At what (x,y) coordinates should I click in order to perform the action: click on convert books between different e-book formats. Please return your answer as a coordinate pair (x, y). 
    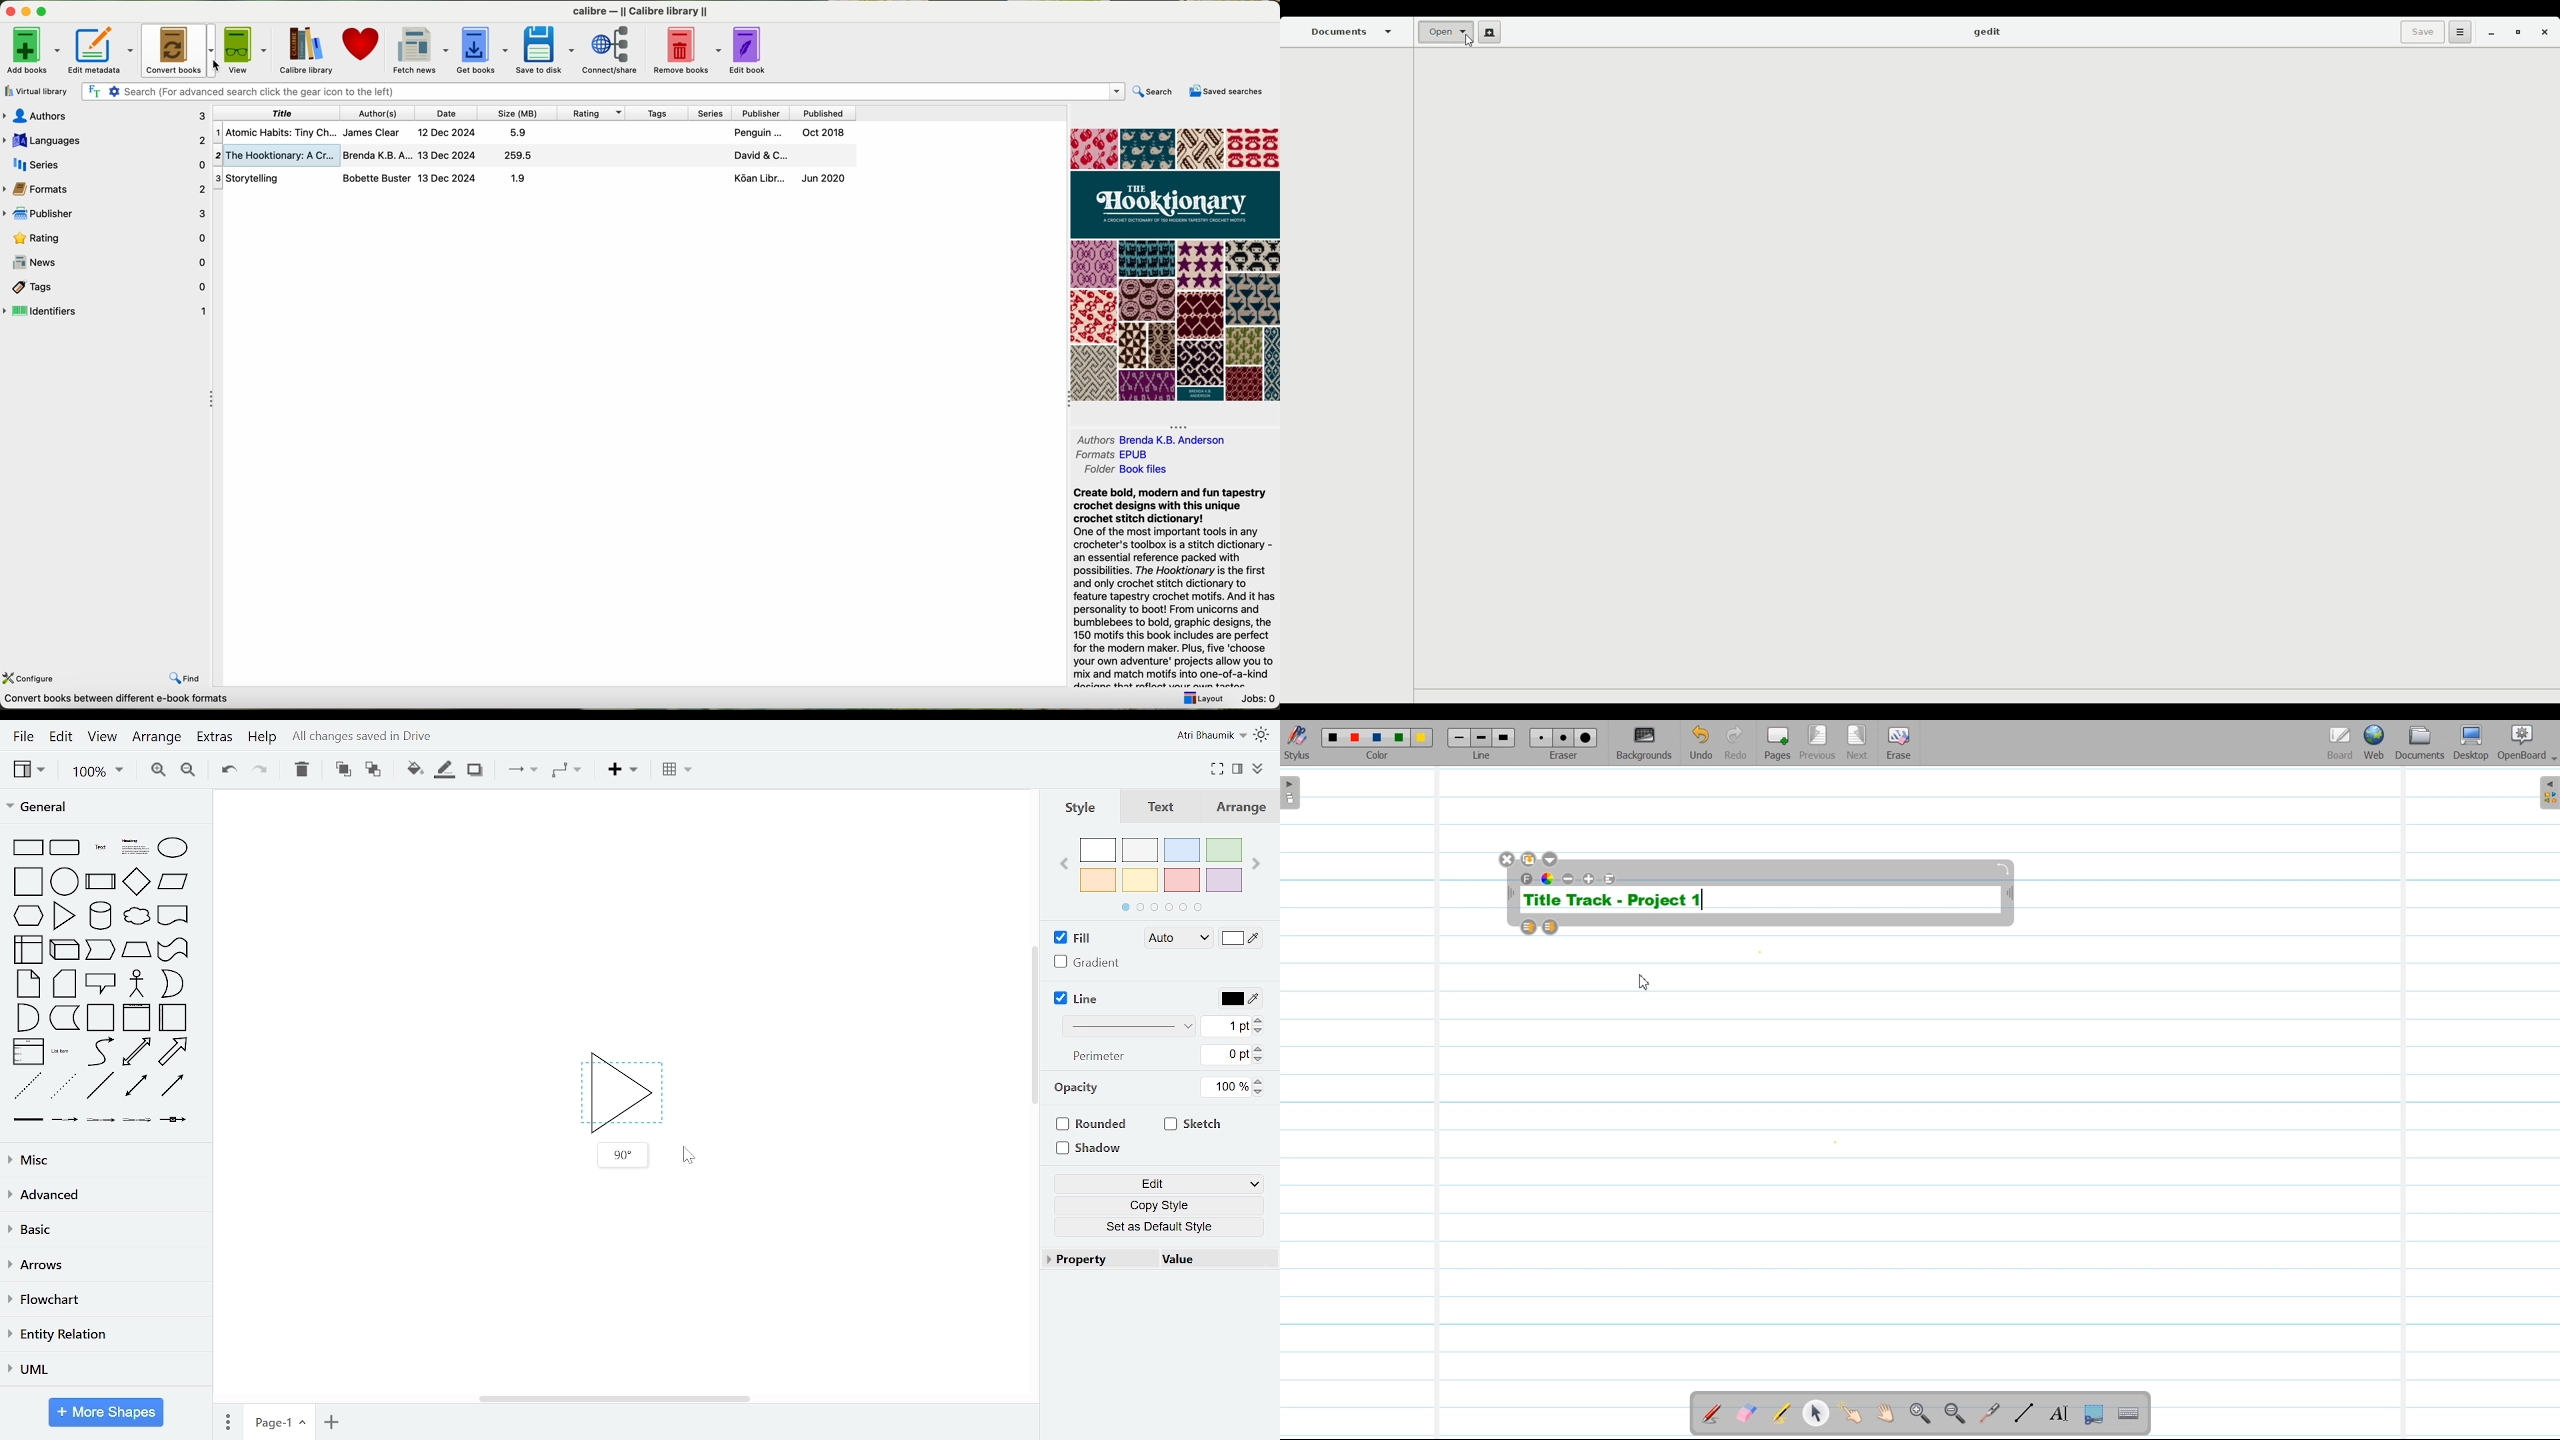
    Looking at the image, I should click on (131, 702).